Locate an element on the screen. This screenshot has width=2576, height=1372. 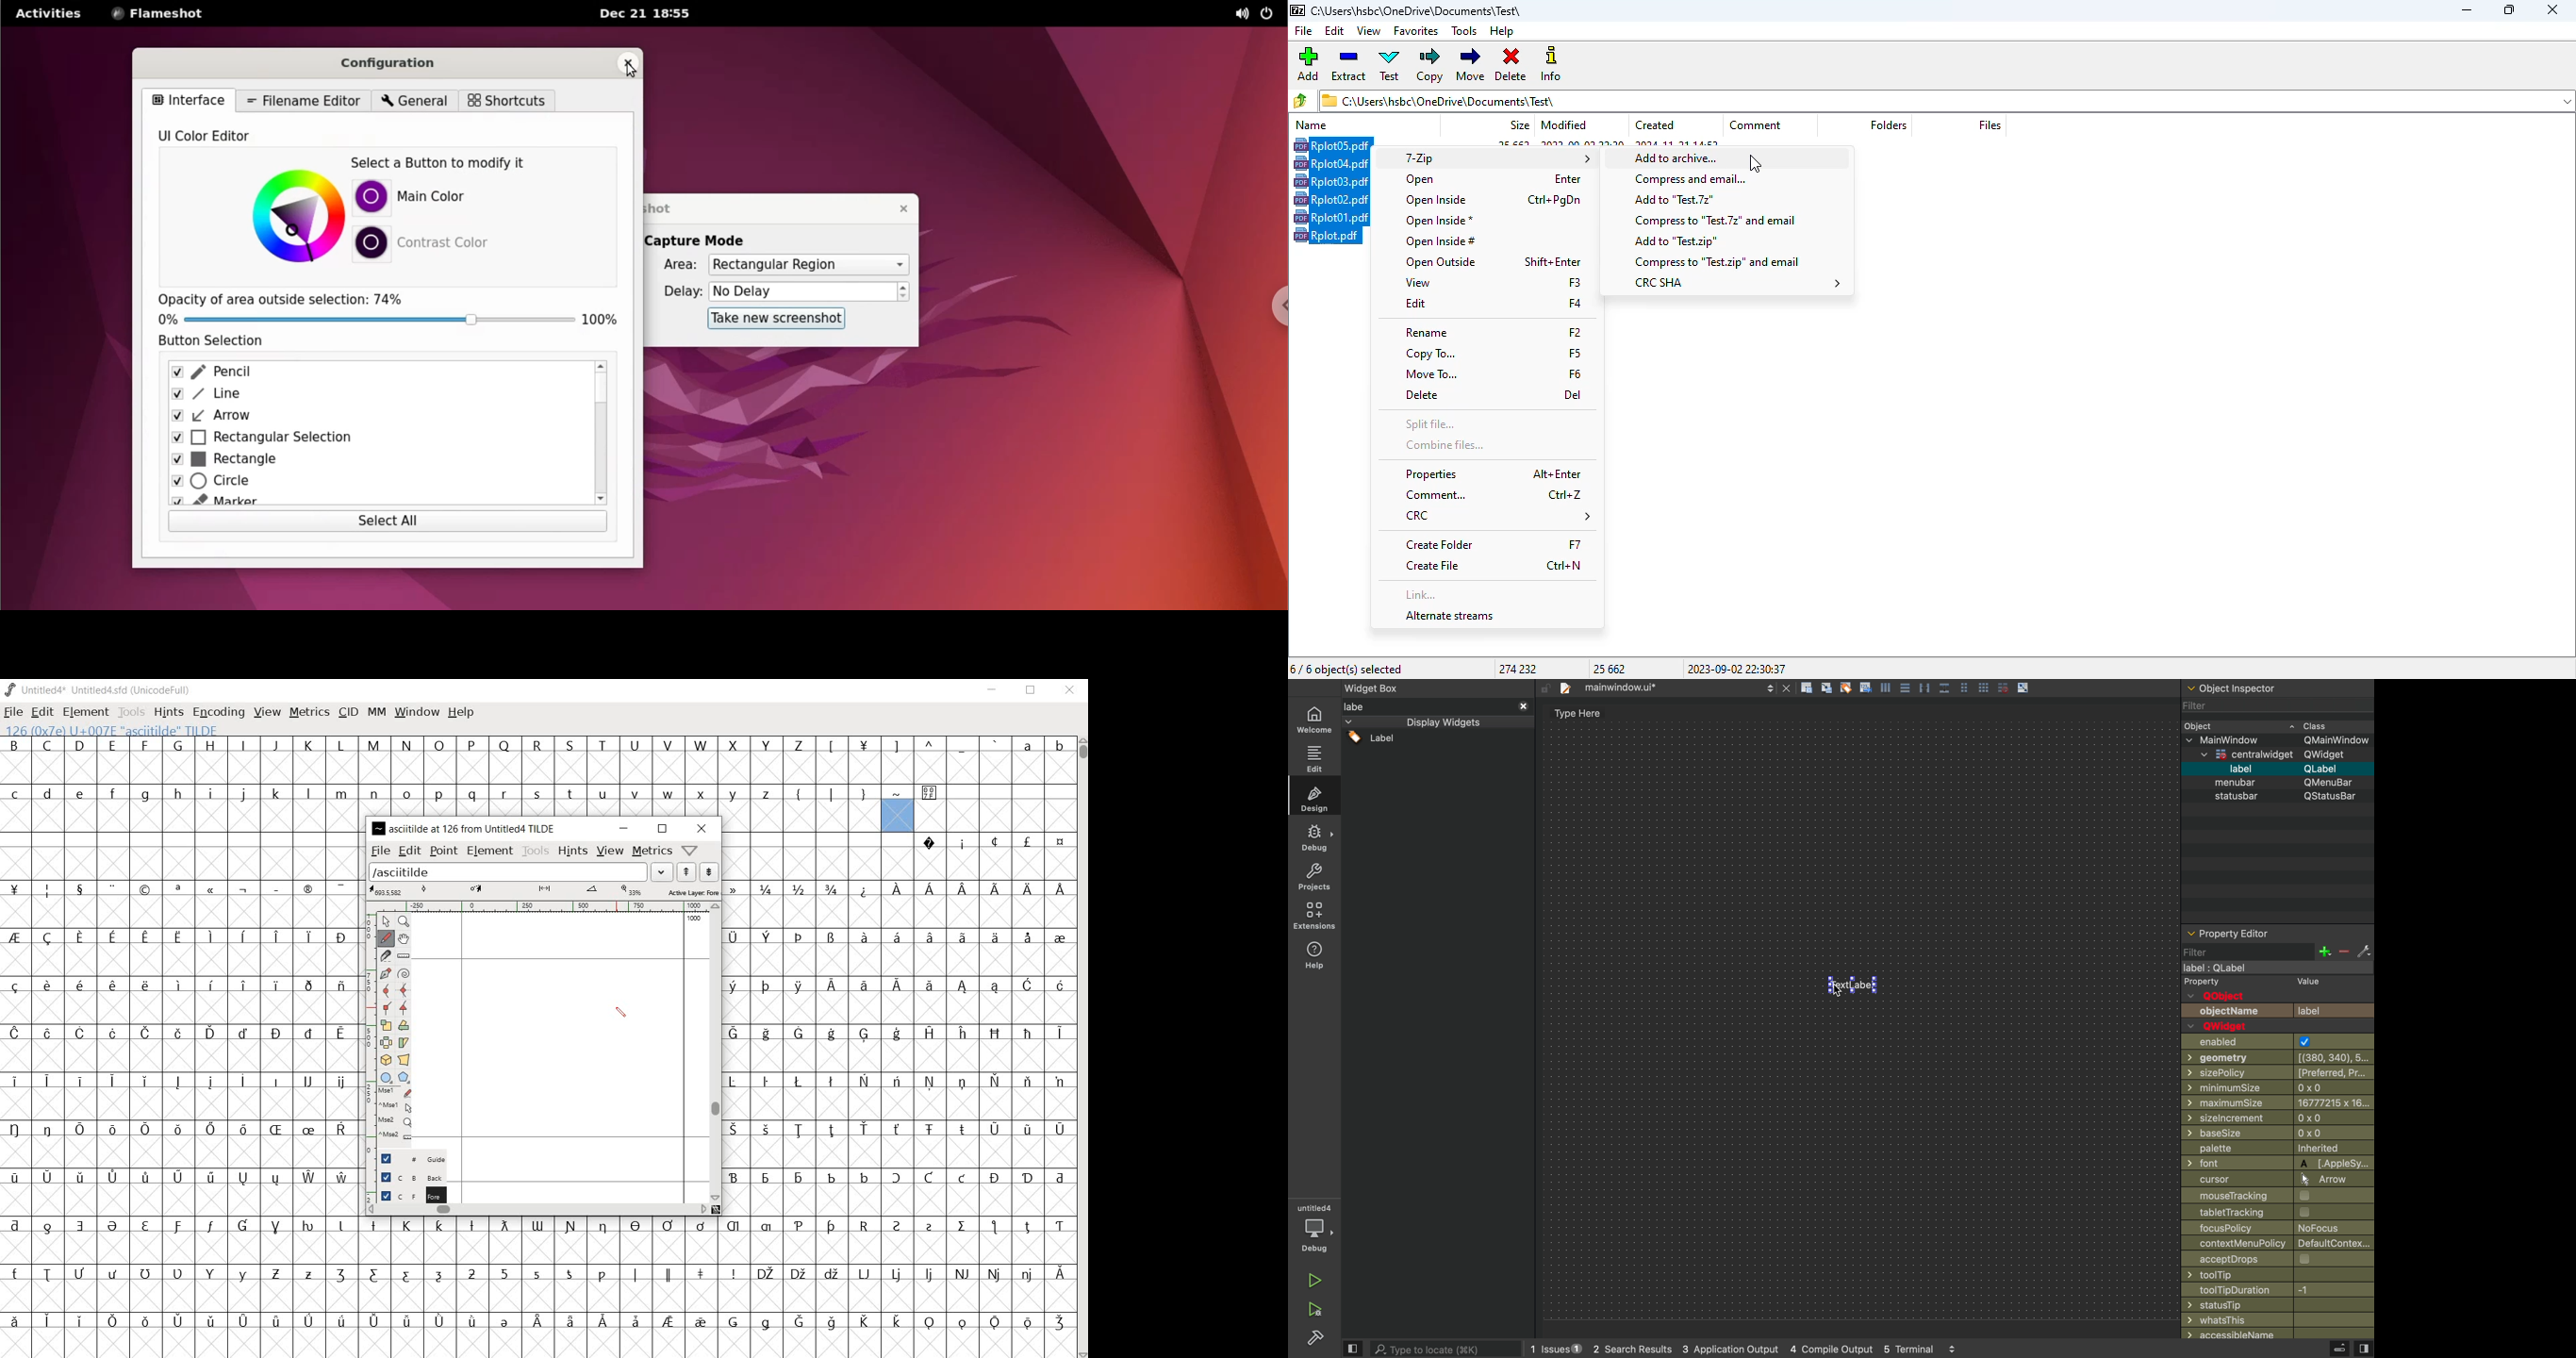
rplot01 is located at coordinates (1332, 217).